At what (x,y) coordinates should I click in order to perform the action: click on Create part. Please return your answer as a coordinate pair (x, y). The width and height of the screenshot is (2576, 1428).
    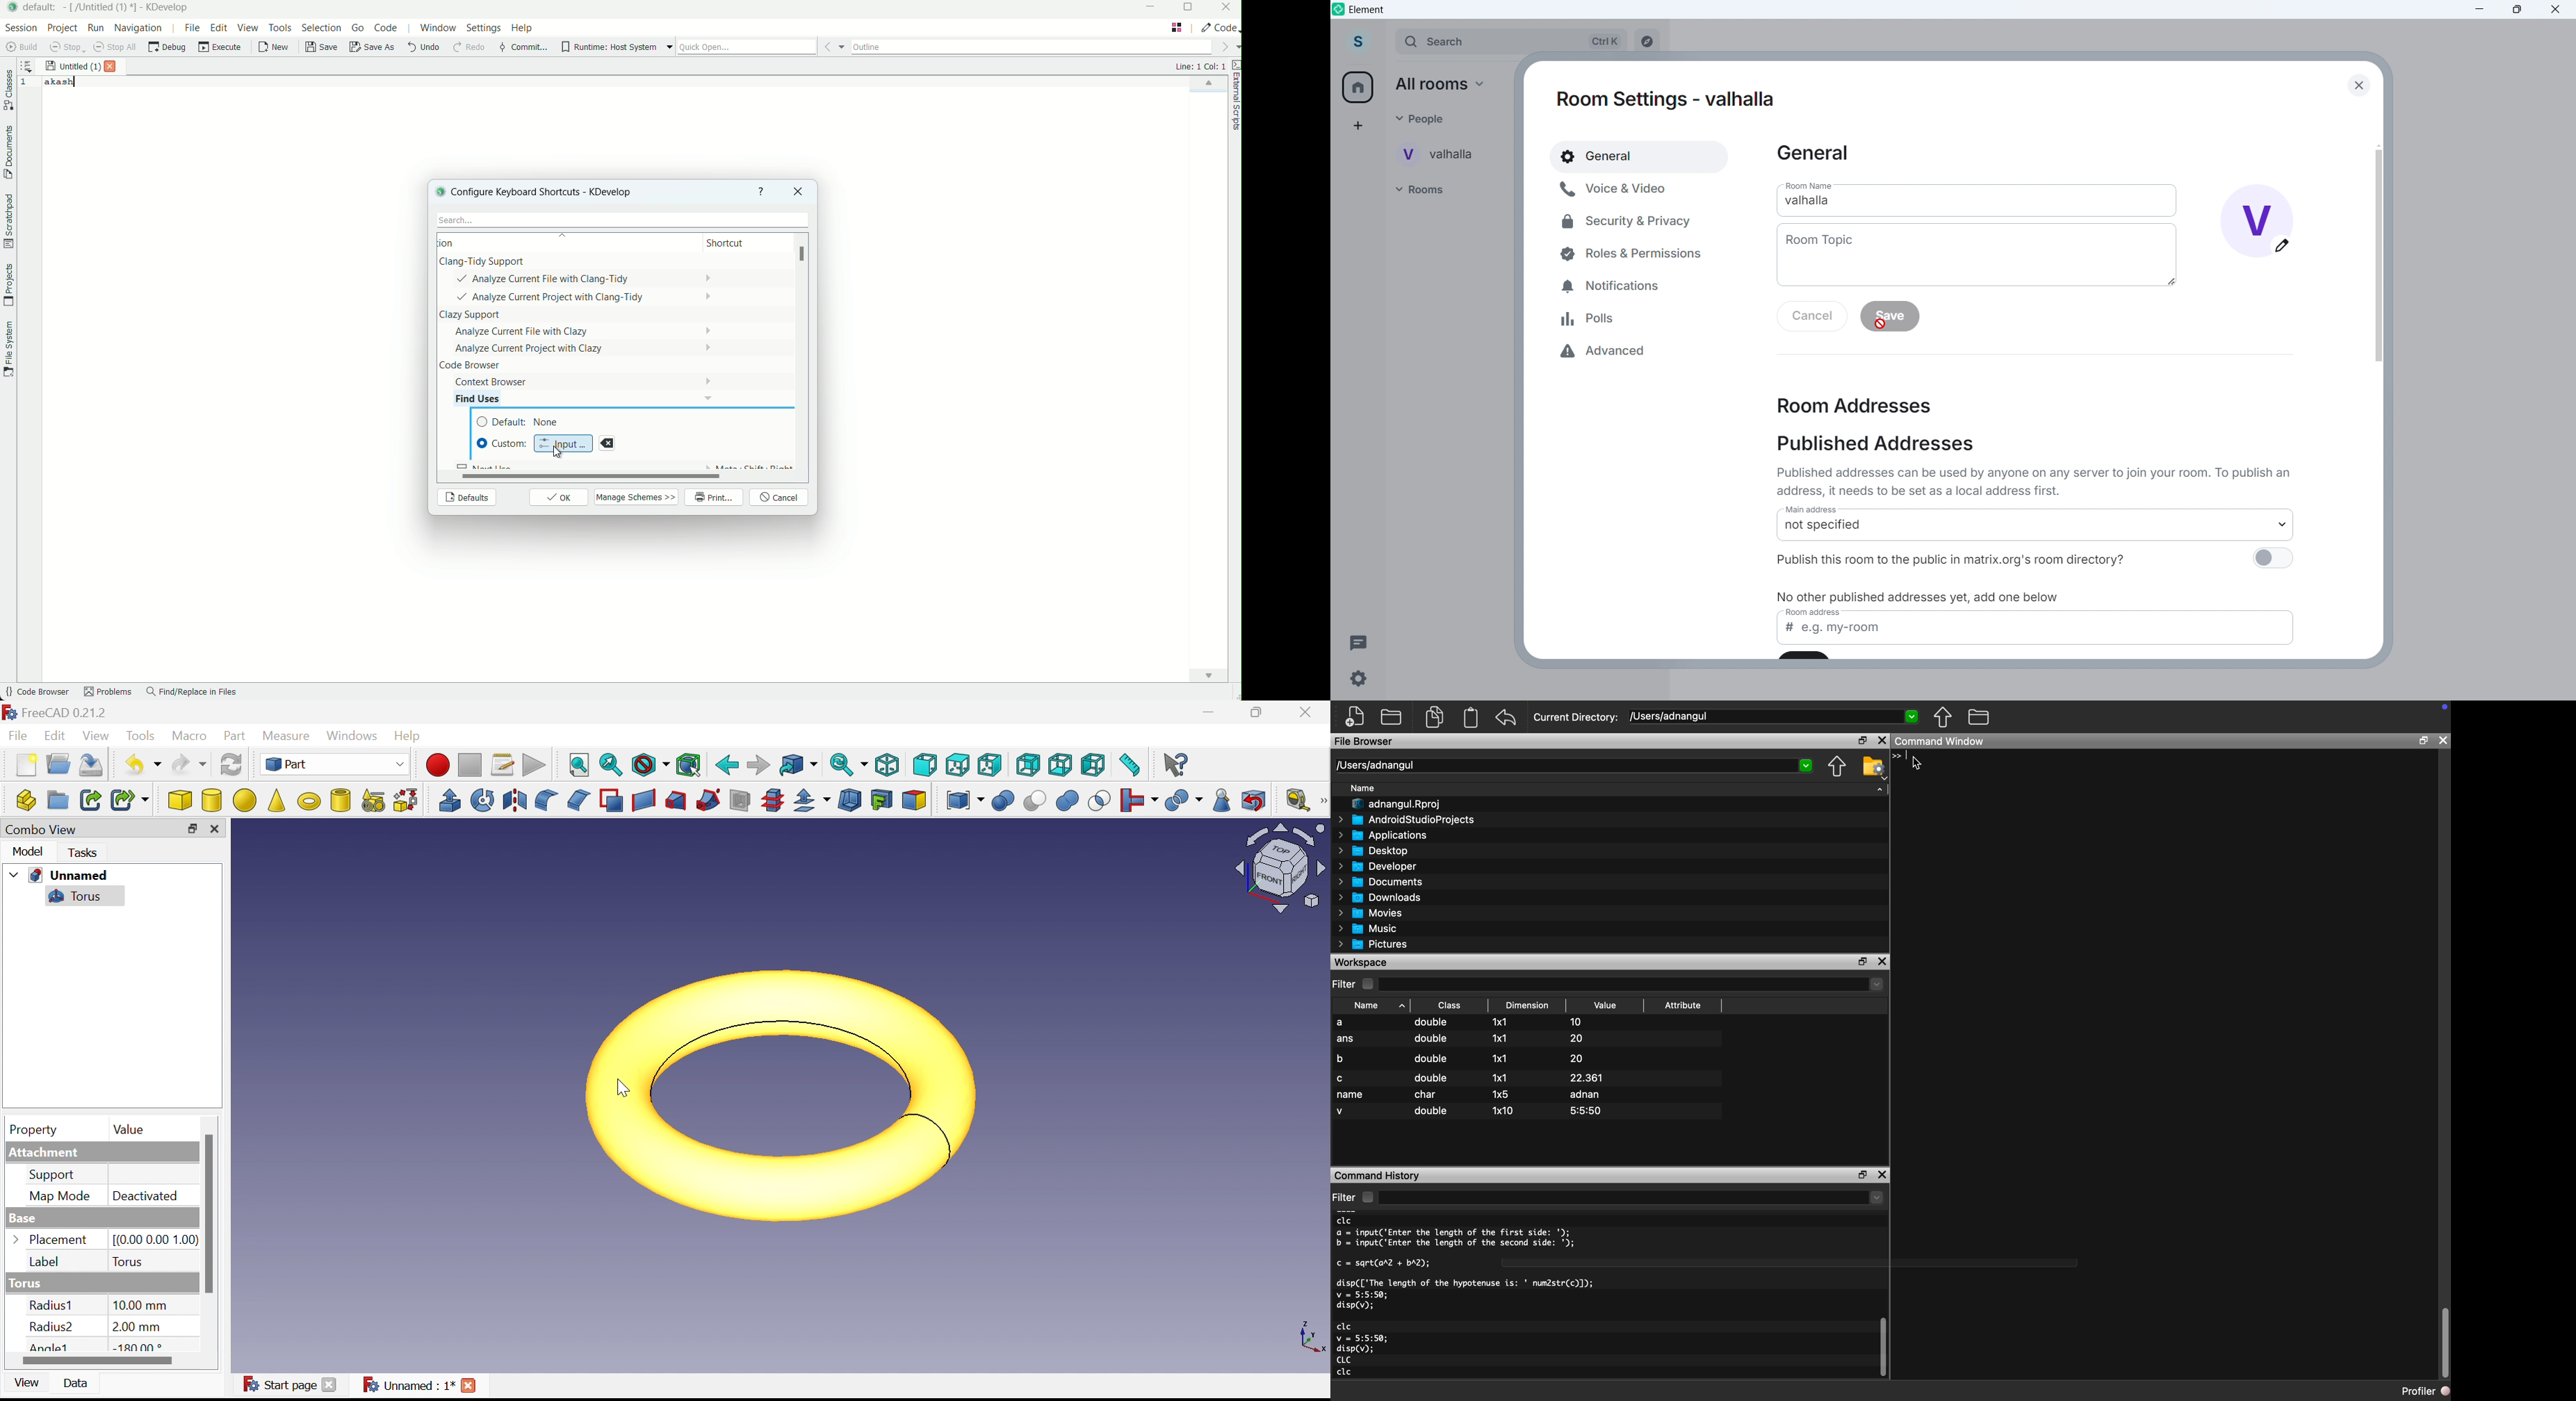
    Looking at the image, I should click on (26, 801).